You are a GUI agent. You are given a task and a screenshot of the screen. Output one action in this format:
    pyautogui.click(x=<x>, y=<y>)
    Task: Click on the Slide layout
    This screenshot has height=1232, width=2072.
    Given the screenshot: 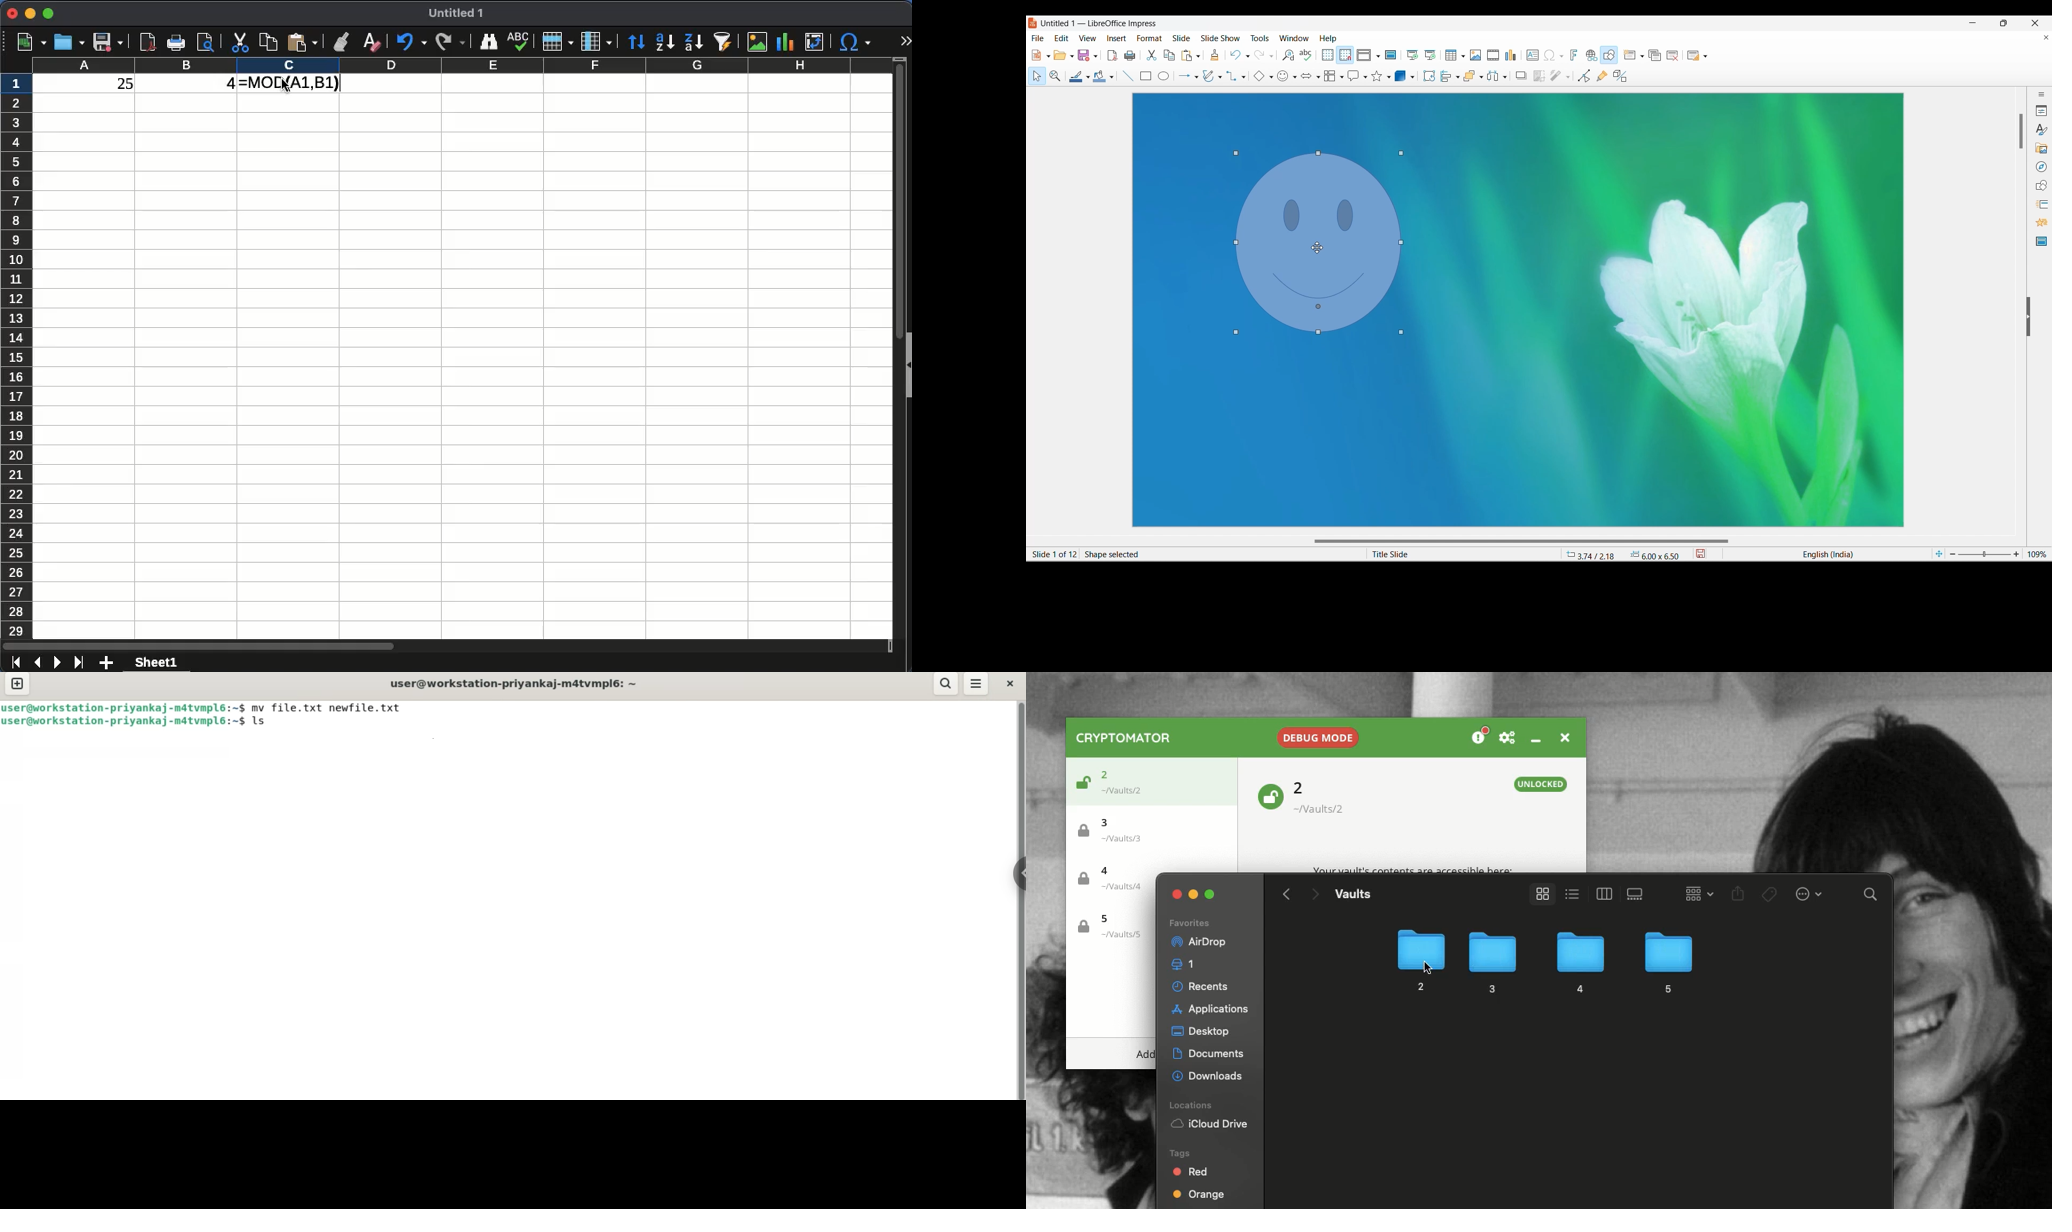 What is the action you would take?
    pyautogui.click(x=1693, y=56)
    